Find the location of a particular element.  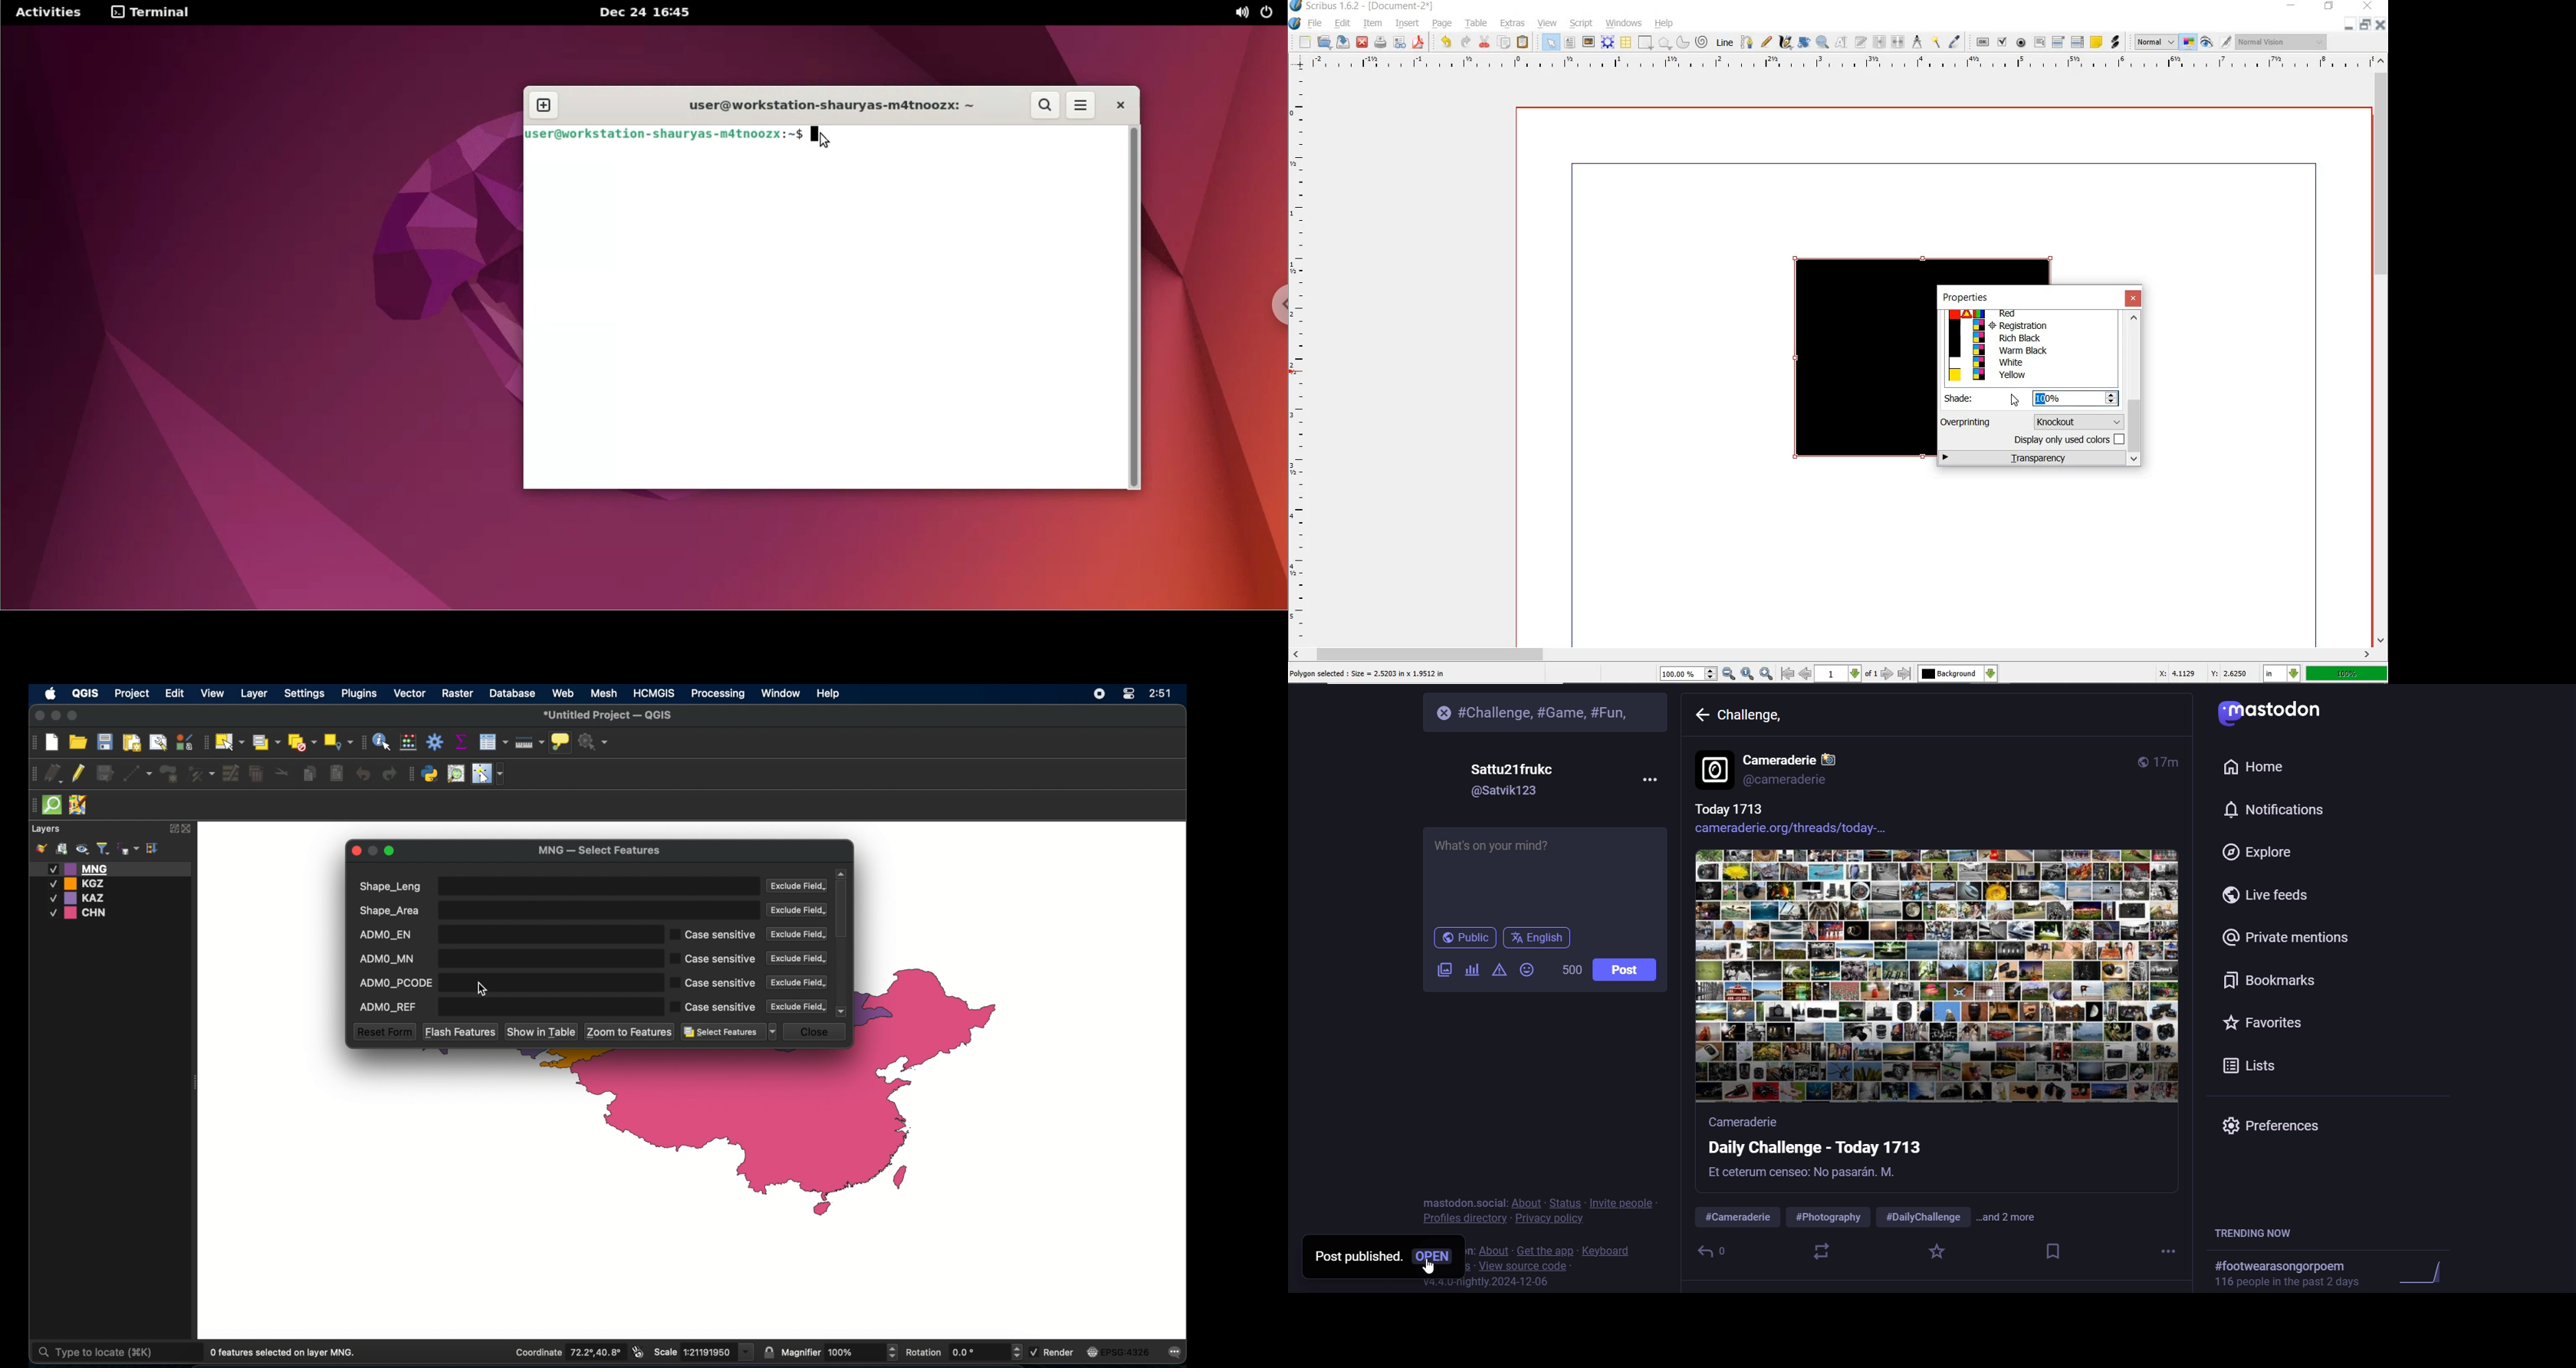

lists is located at coordinates (2250, 1064).